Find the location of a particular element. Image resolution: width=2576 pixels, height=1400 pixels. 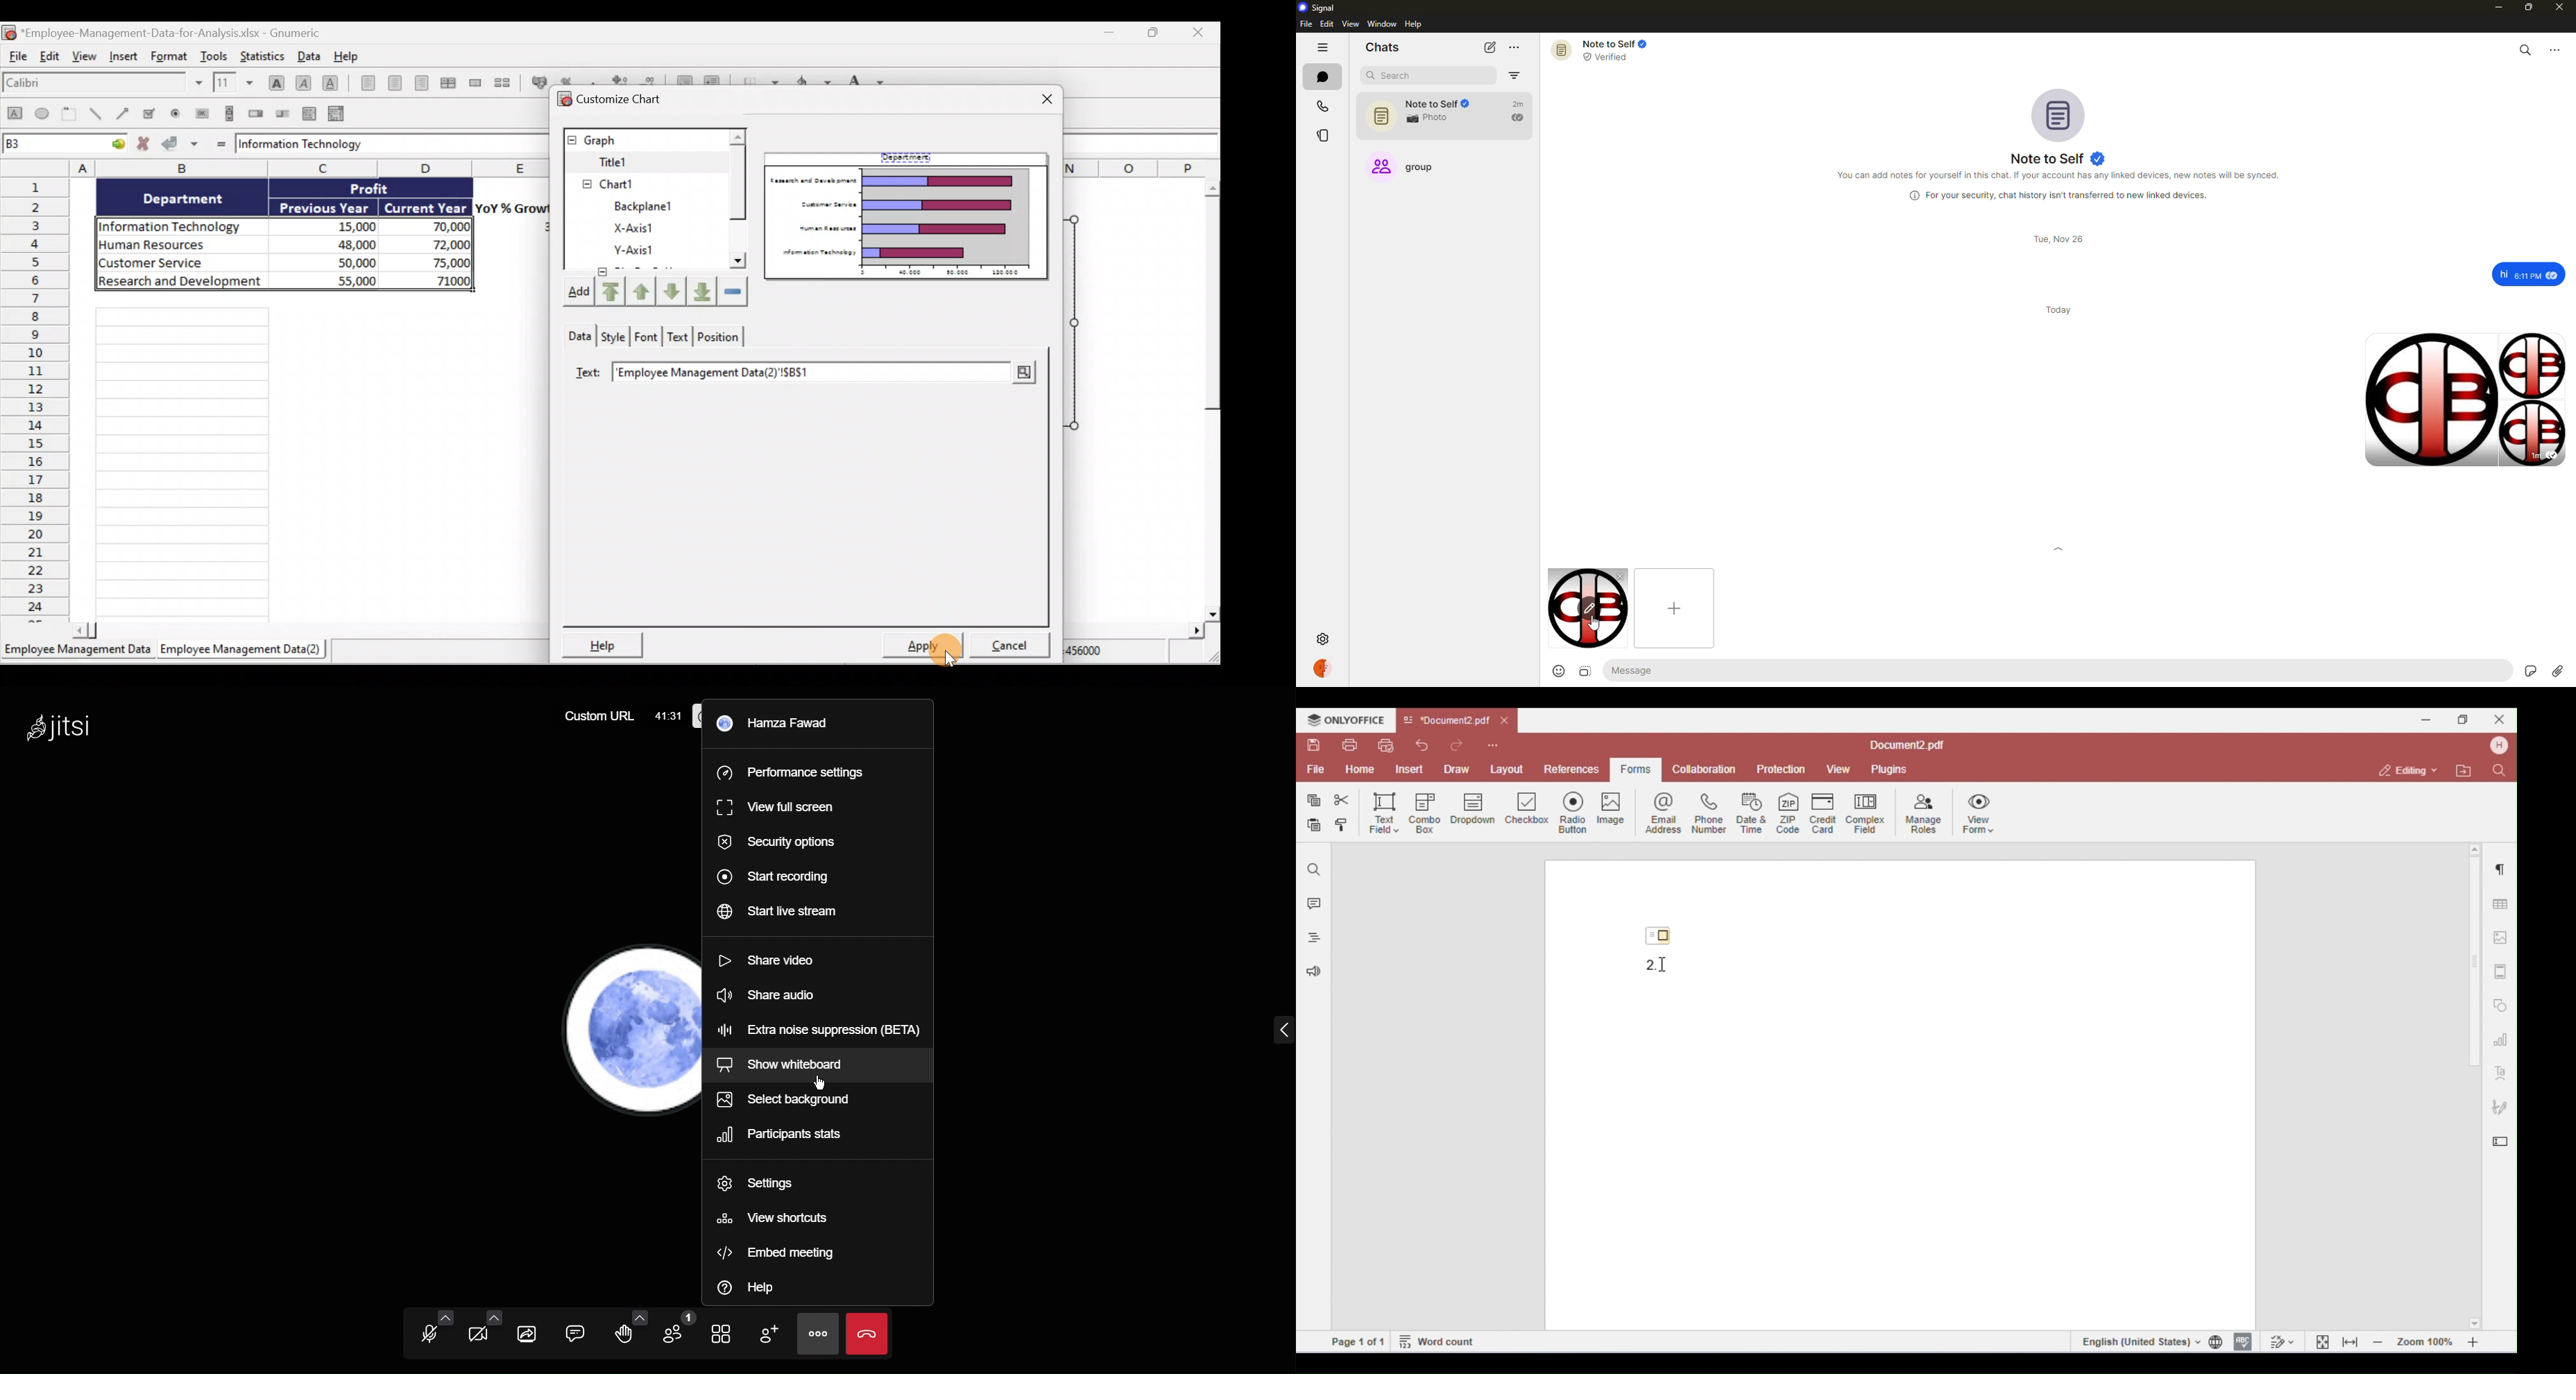

X-axis1 is located at coordinates (637, 205).